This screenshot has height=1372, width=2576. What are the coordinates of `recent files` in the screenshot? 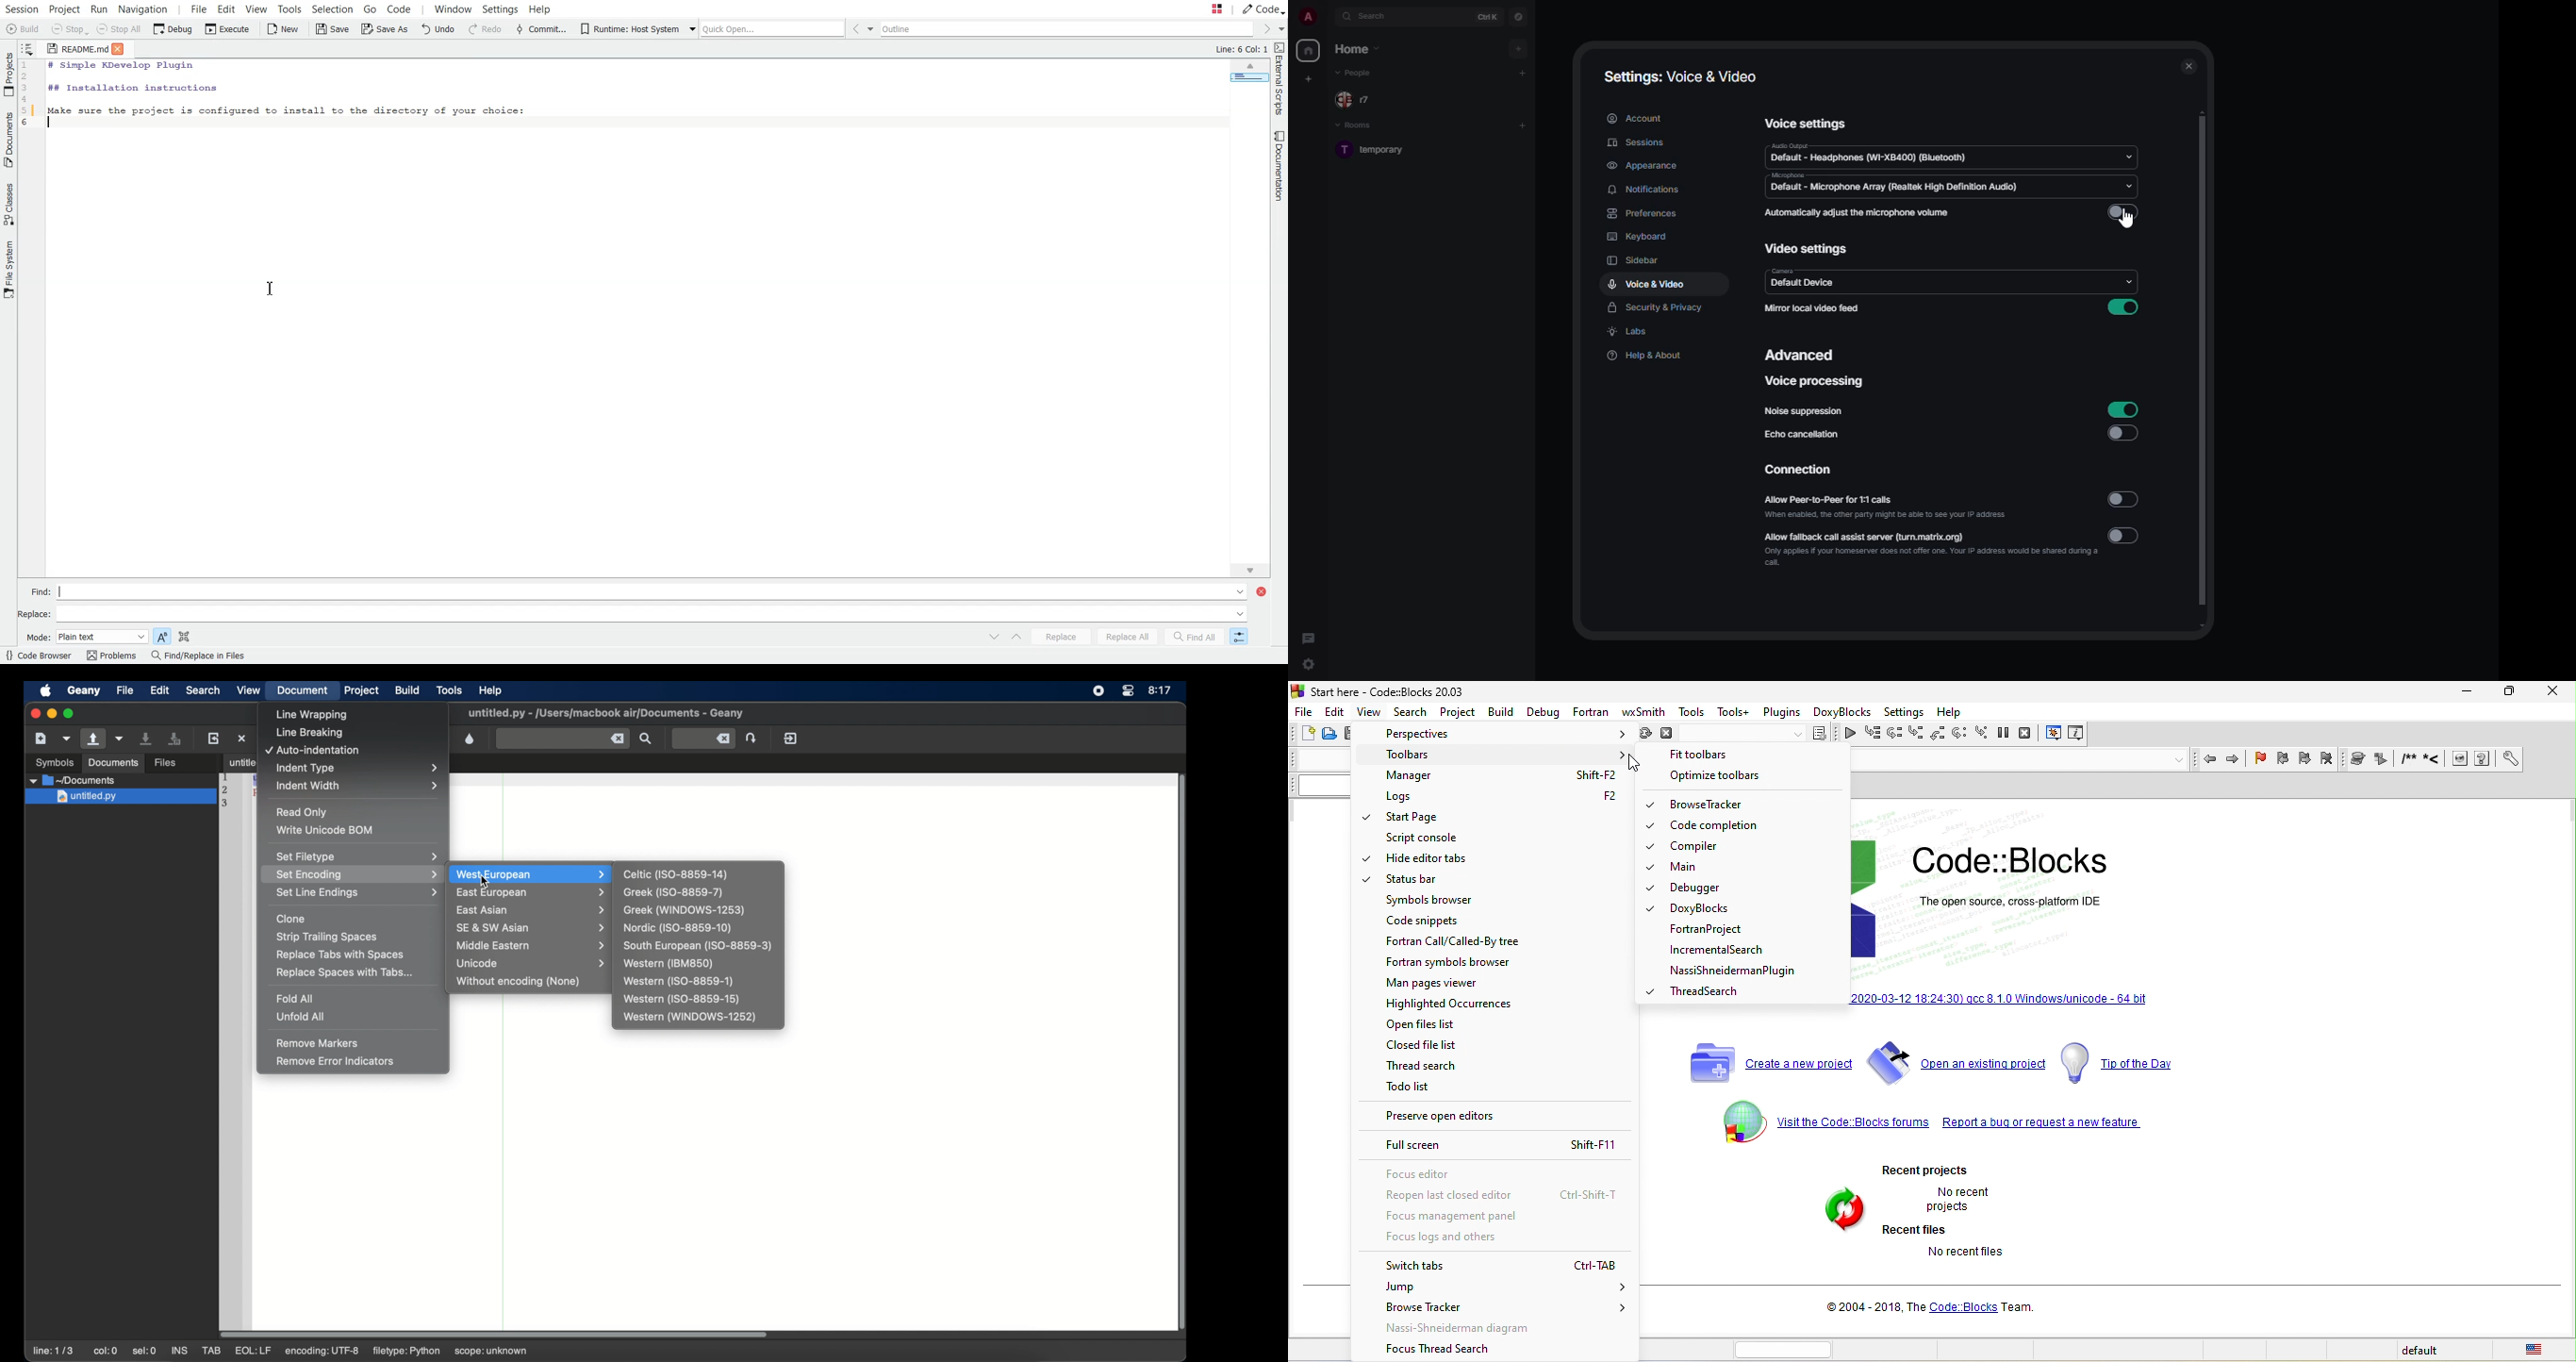 It's located at (1919, 1231).